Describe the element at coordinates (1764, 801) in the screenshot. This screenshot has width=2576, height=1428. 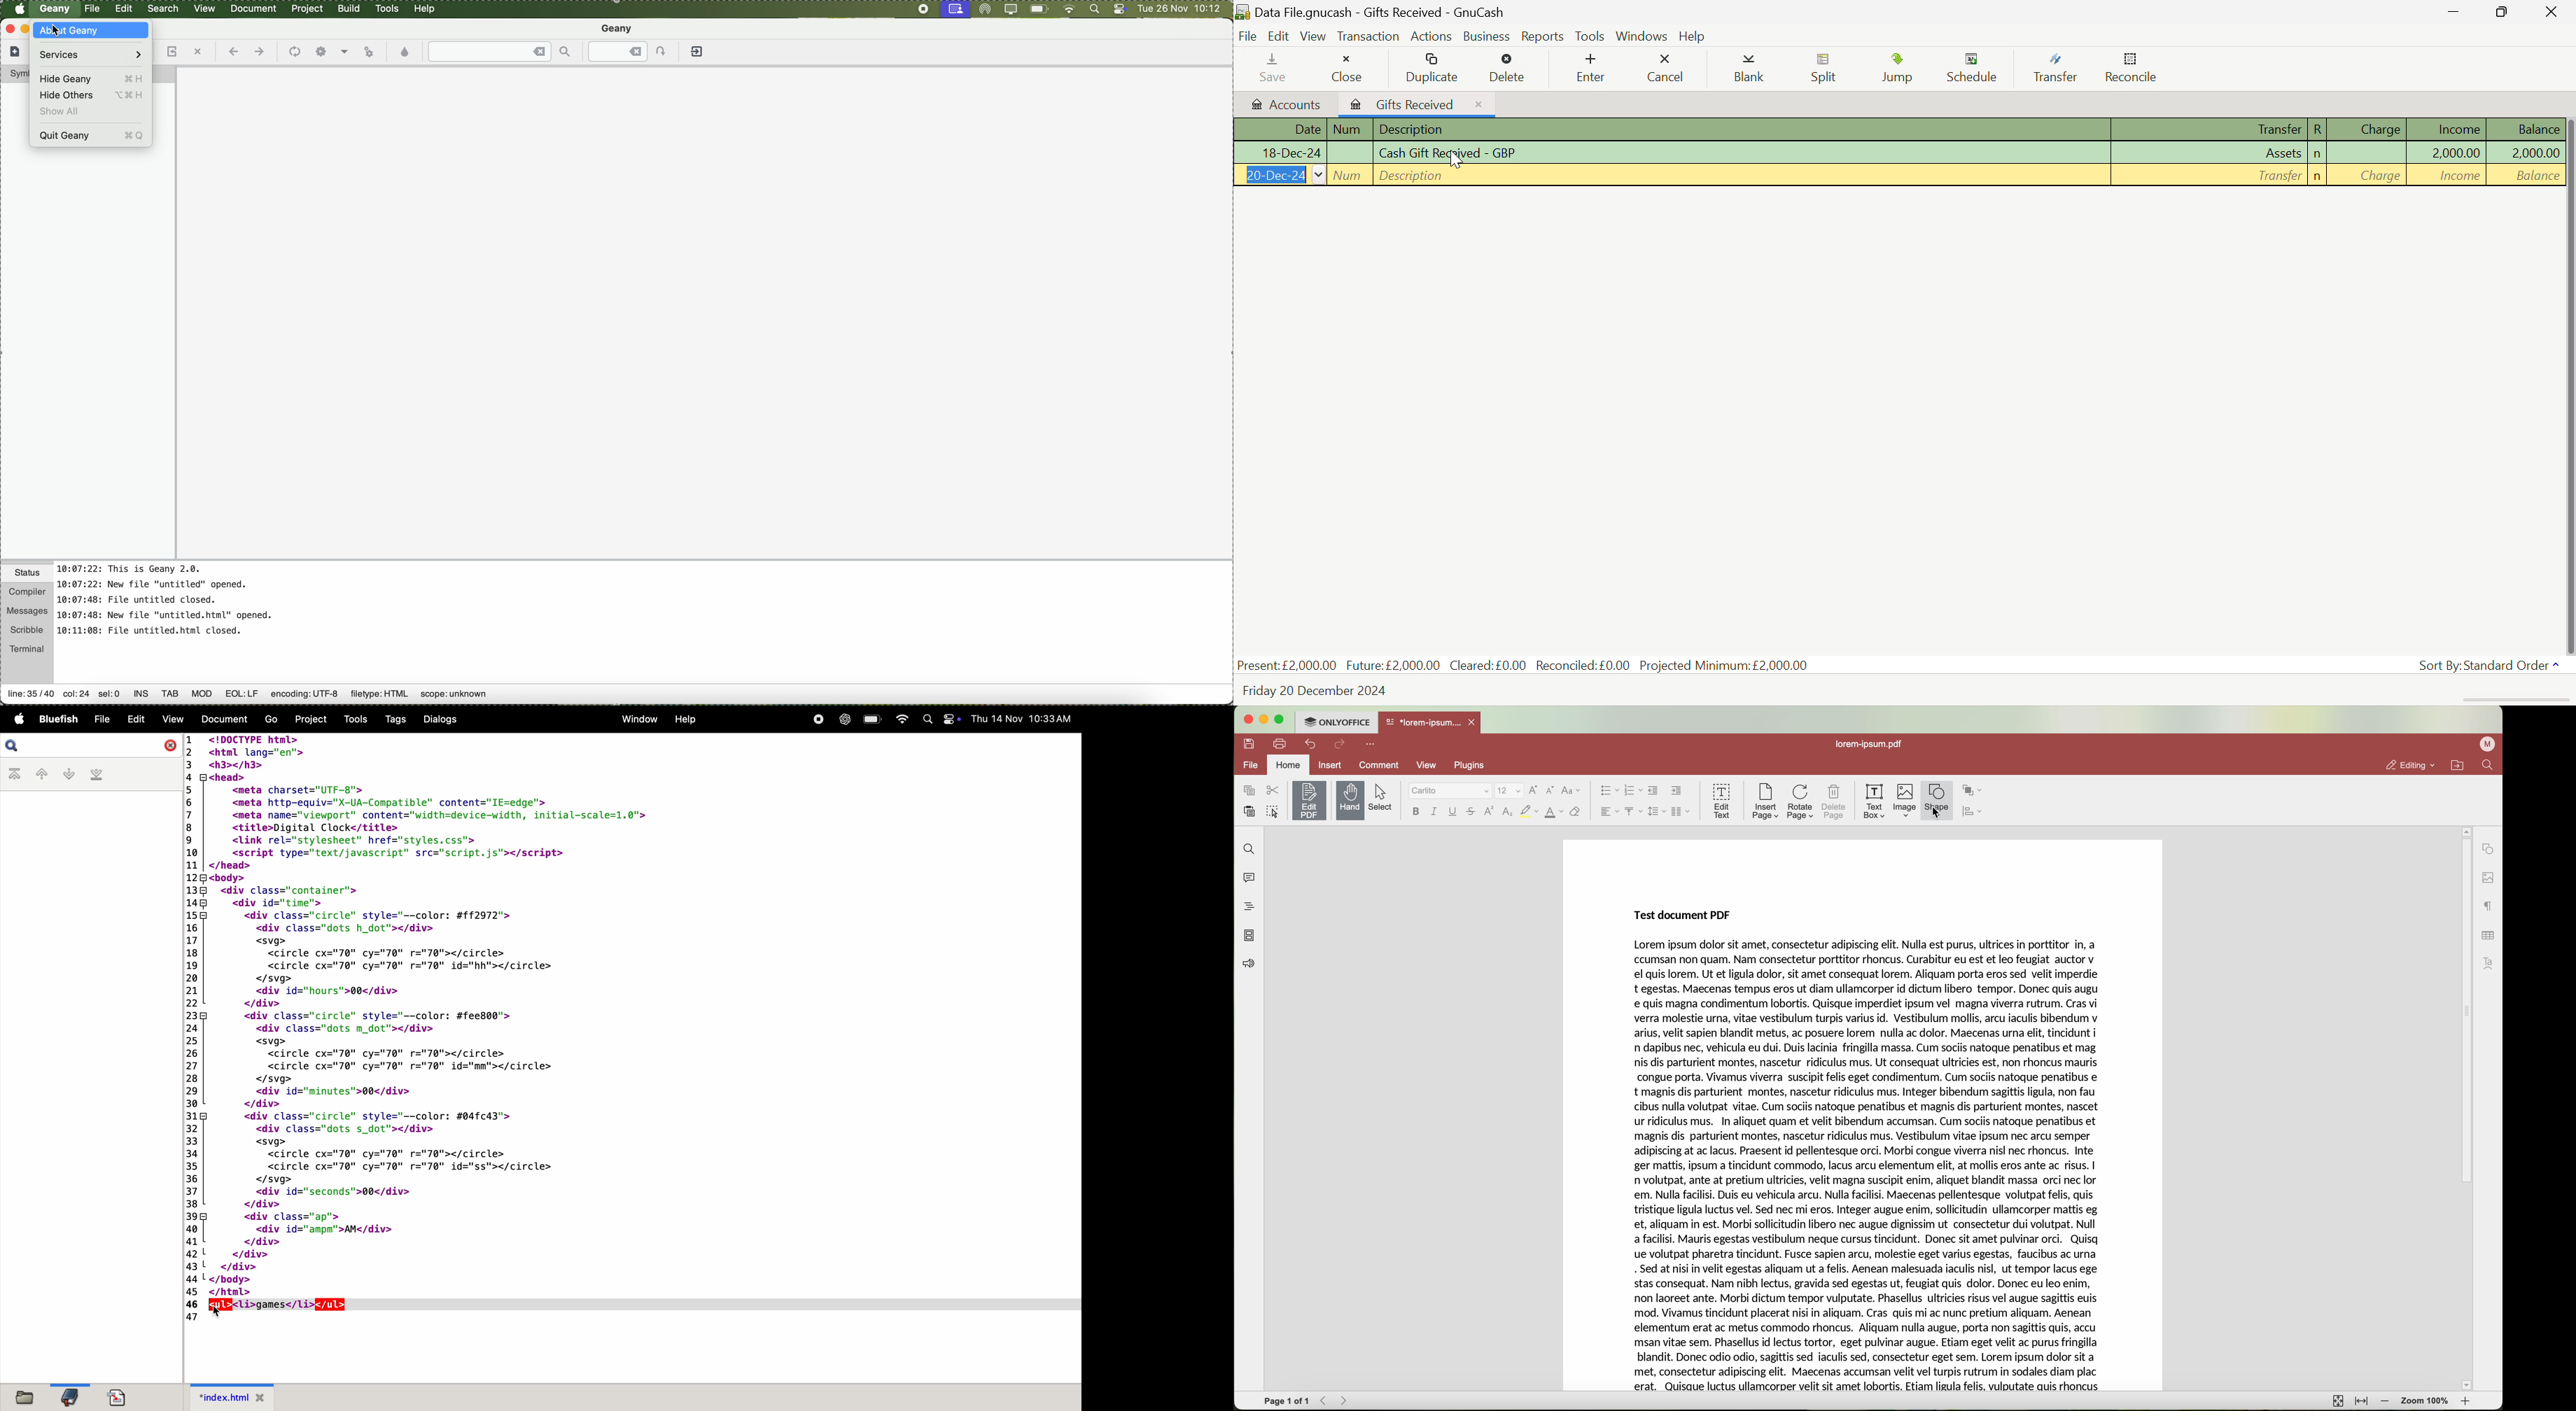
I see `insert page` at that location.